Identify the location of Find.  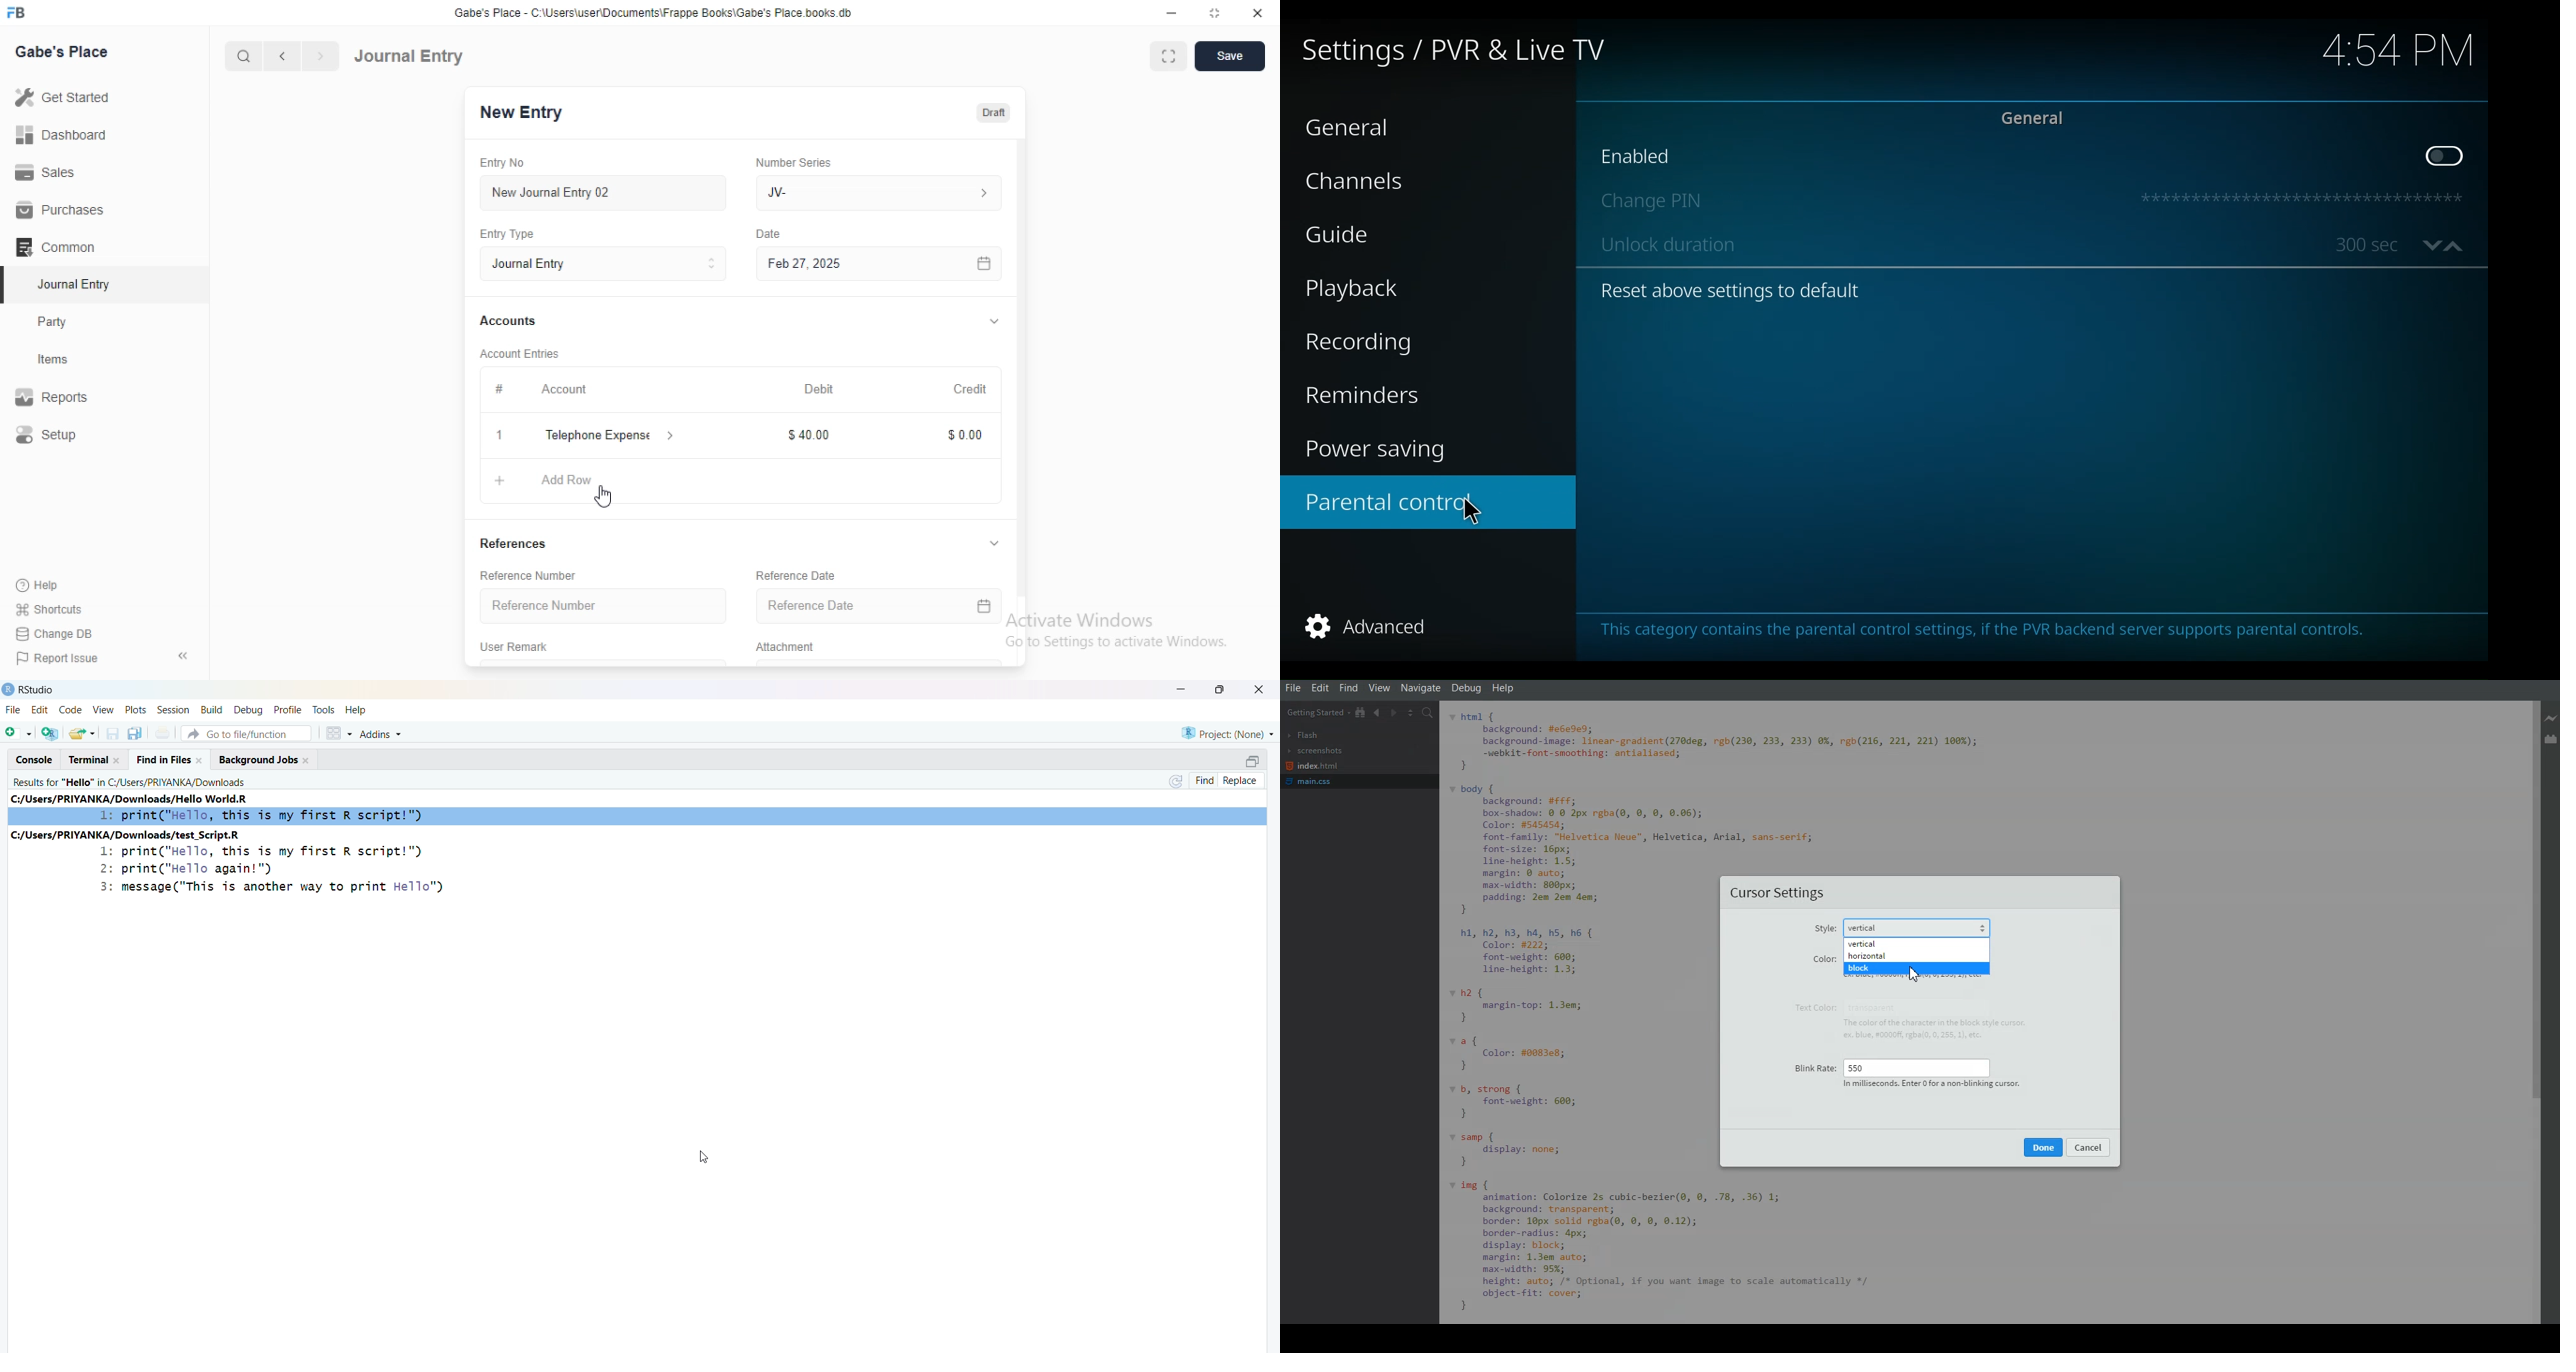
(1205, 781).